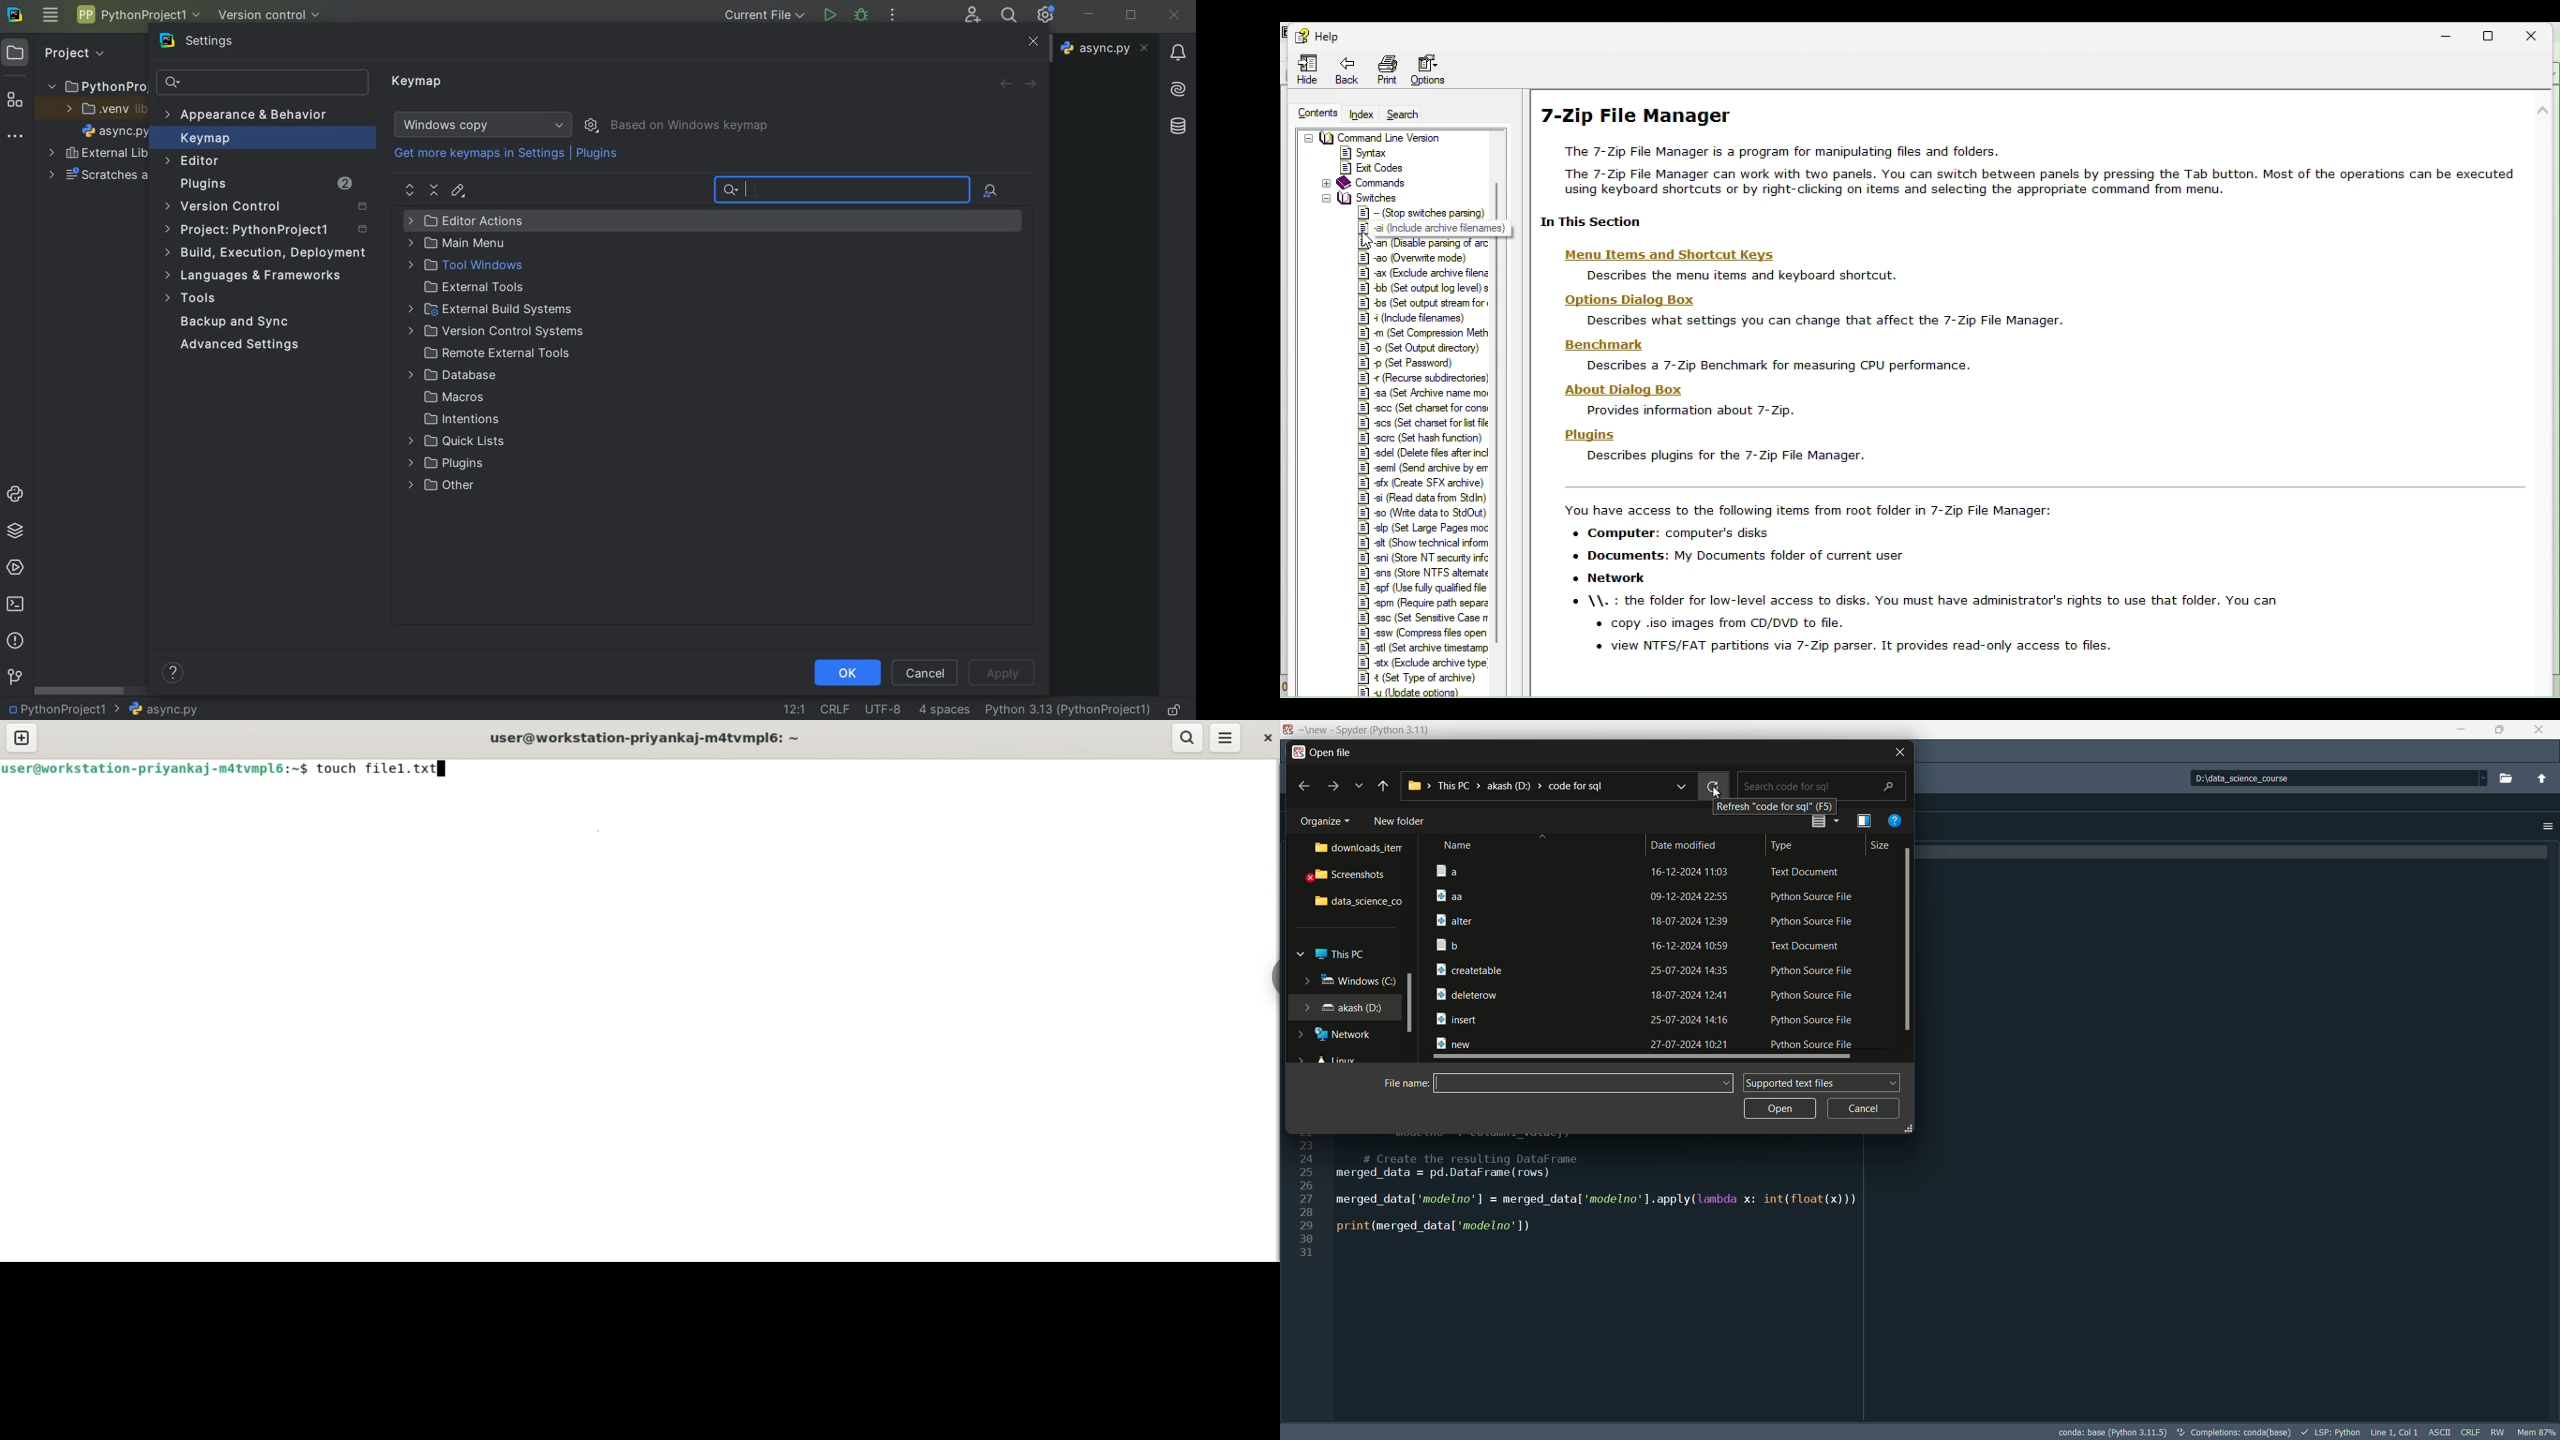 The height and width of the screenshot is (1456, 2576). Describe the element at coordinates (1383, 787) in the screenshot. I see `back` at that location.